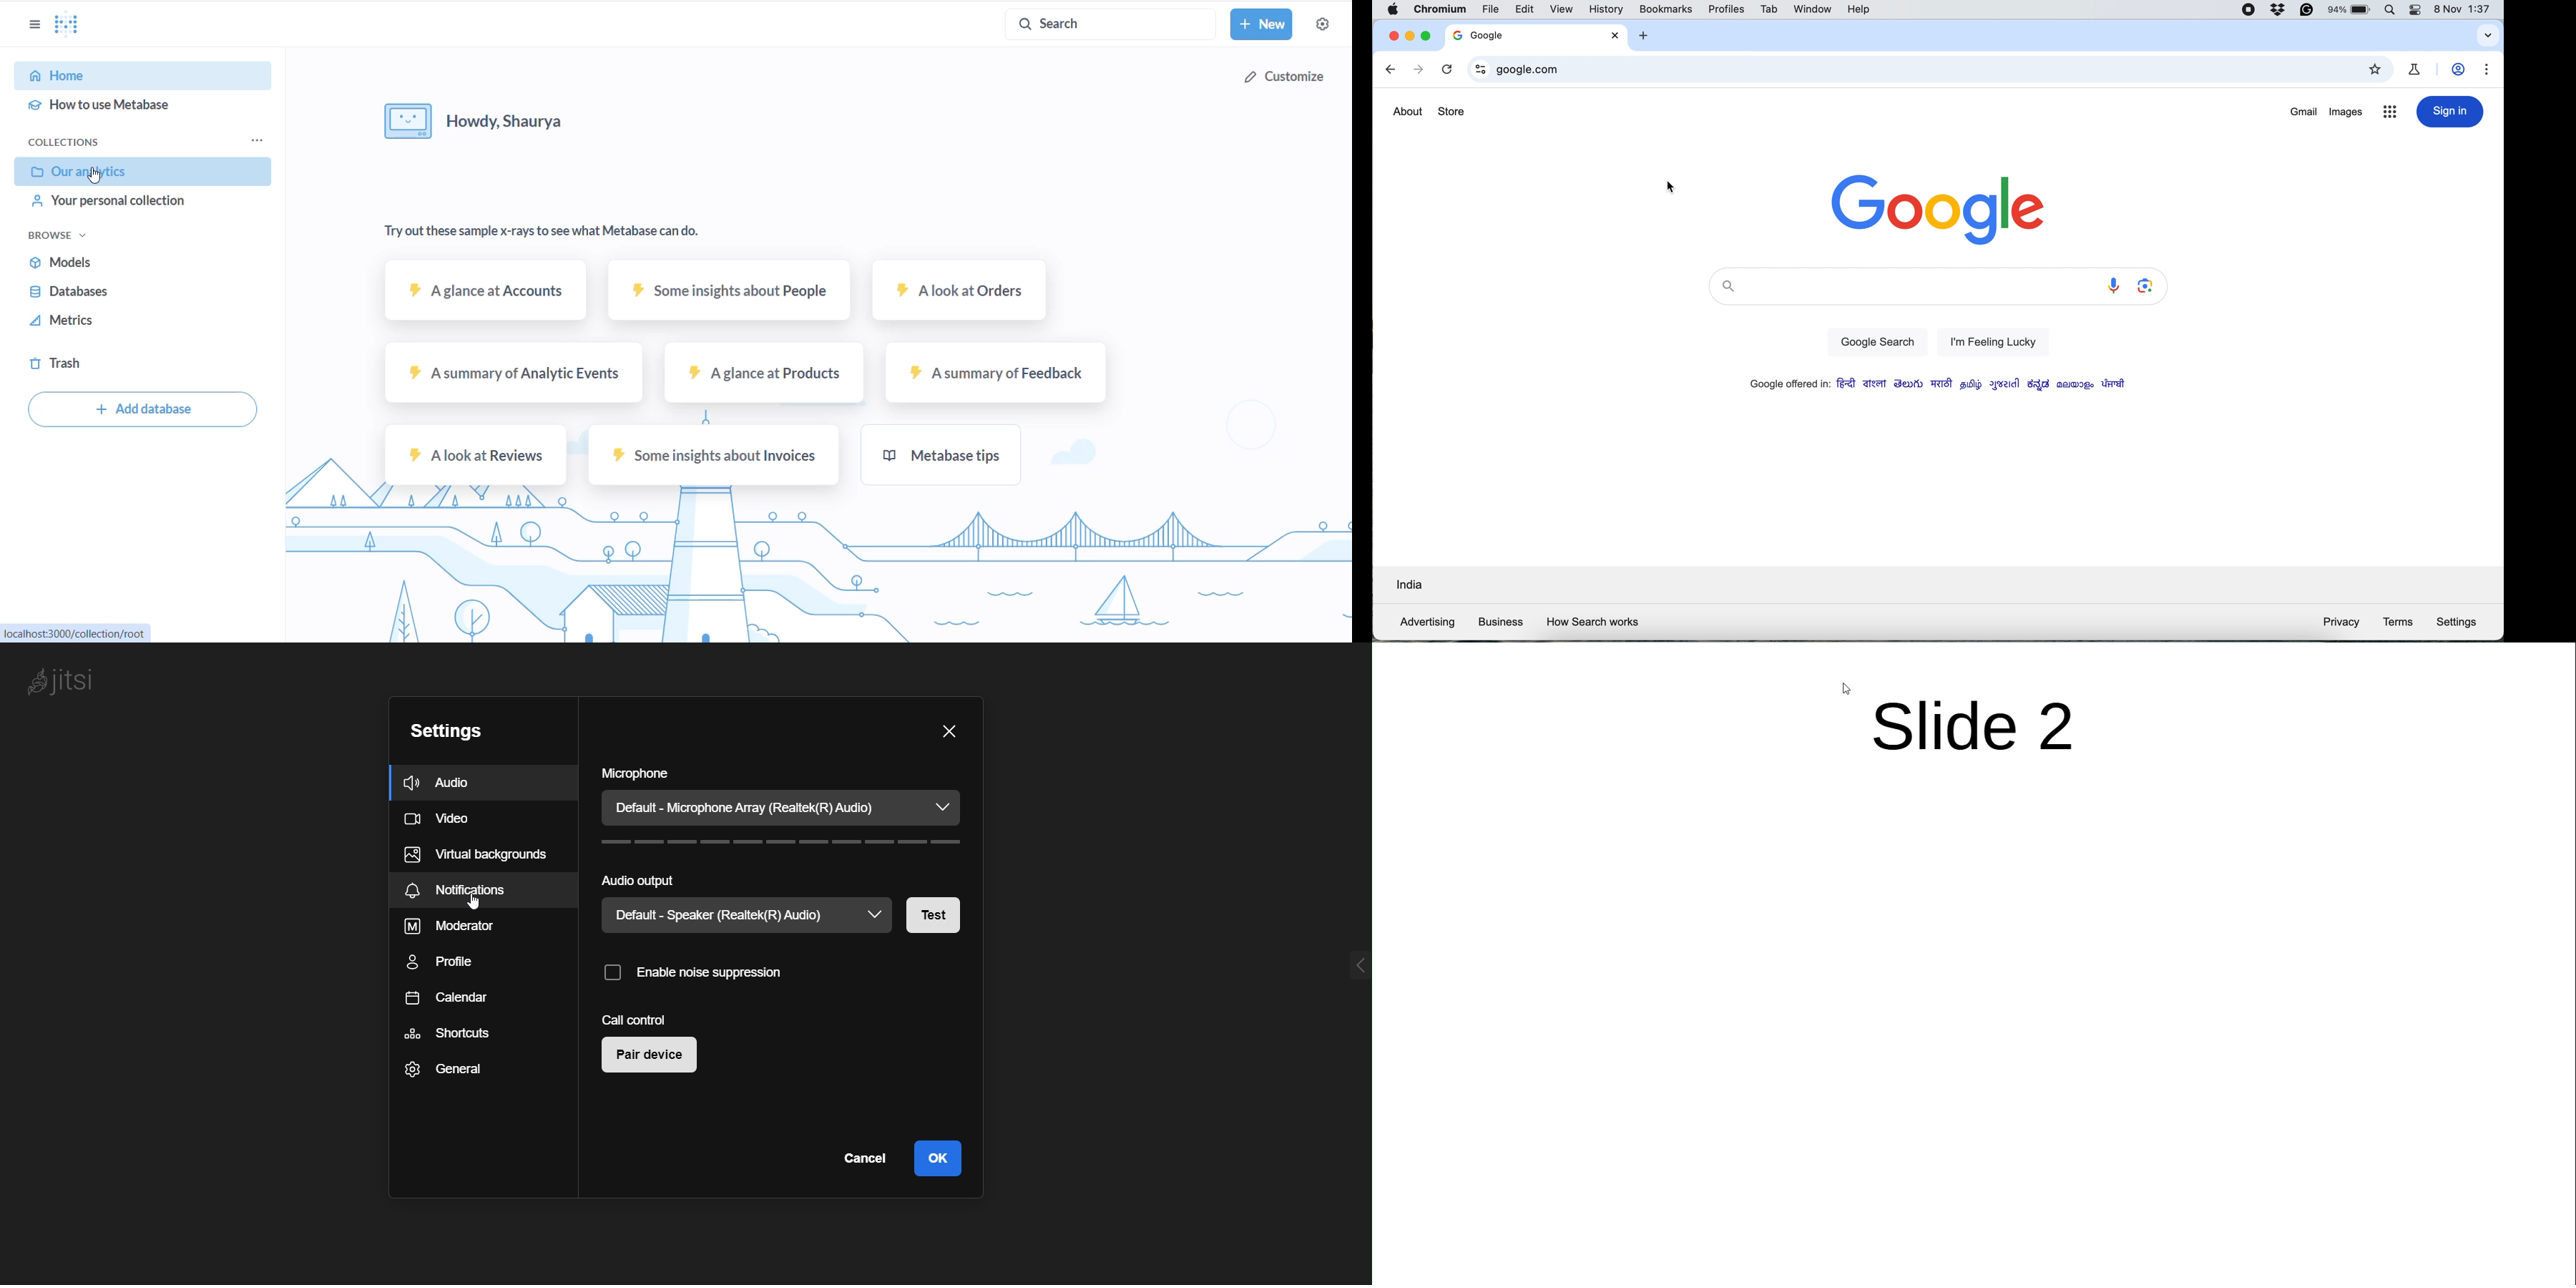  What do you see at coordinates (691, 973) in the screenshot?
I see `enable noise suppression` at bounding box center [691, 973].